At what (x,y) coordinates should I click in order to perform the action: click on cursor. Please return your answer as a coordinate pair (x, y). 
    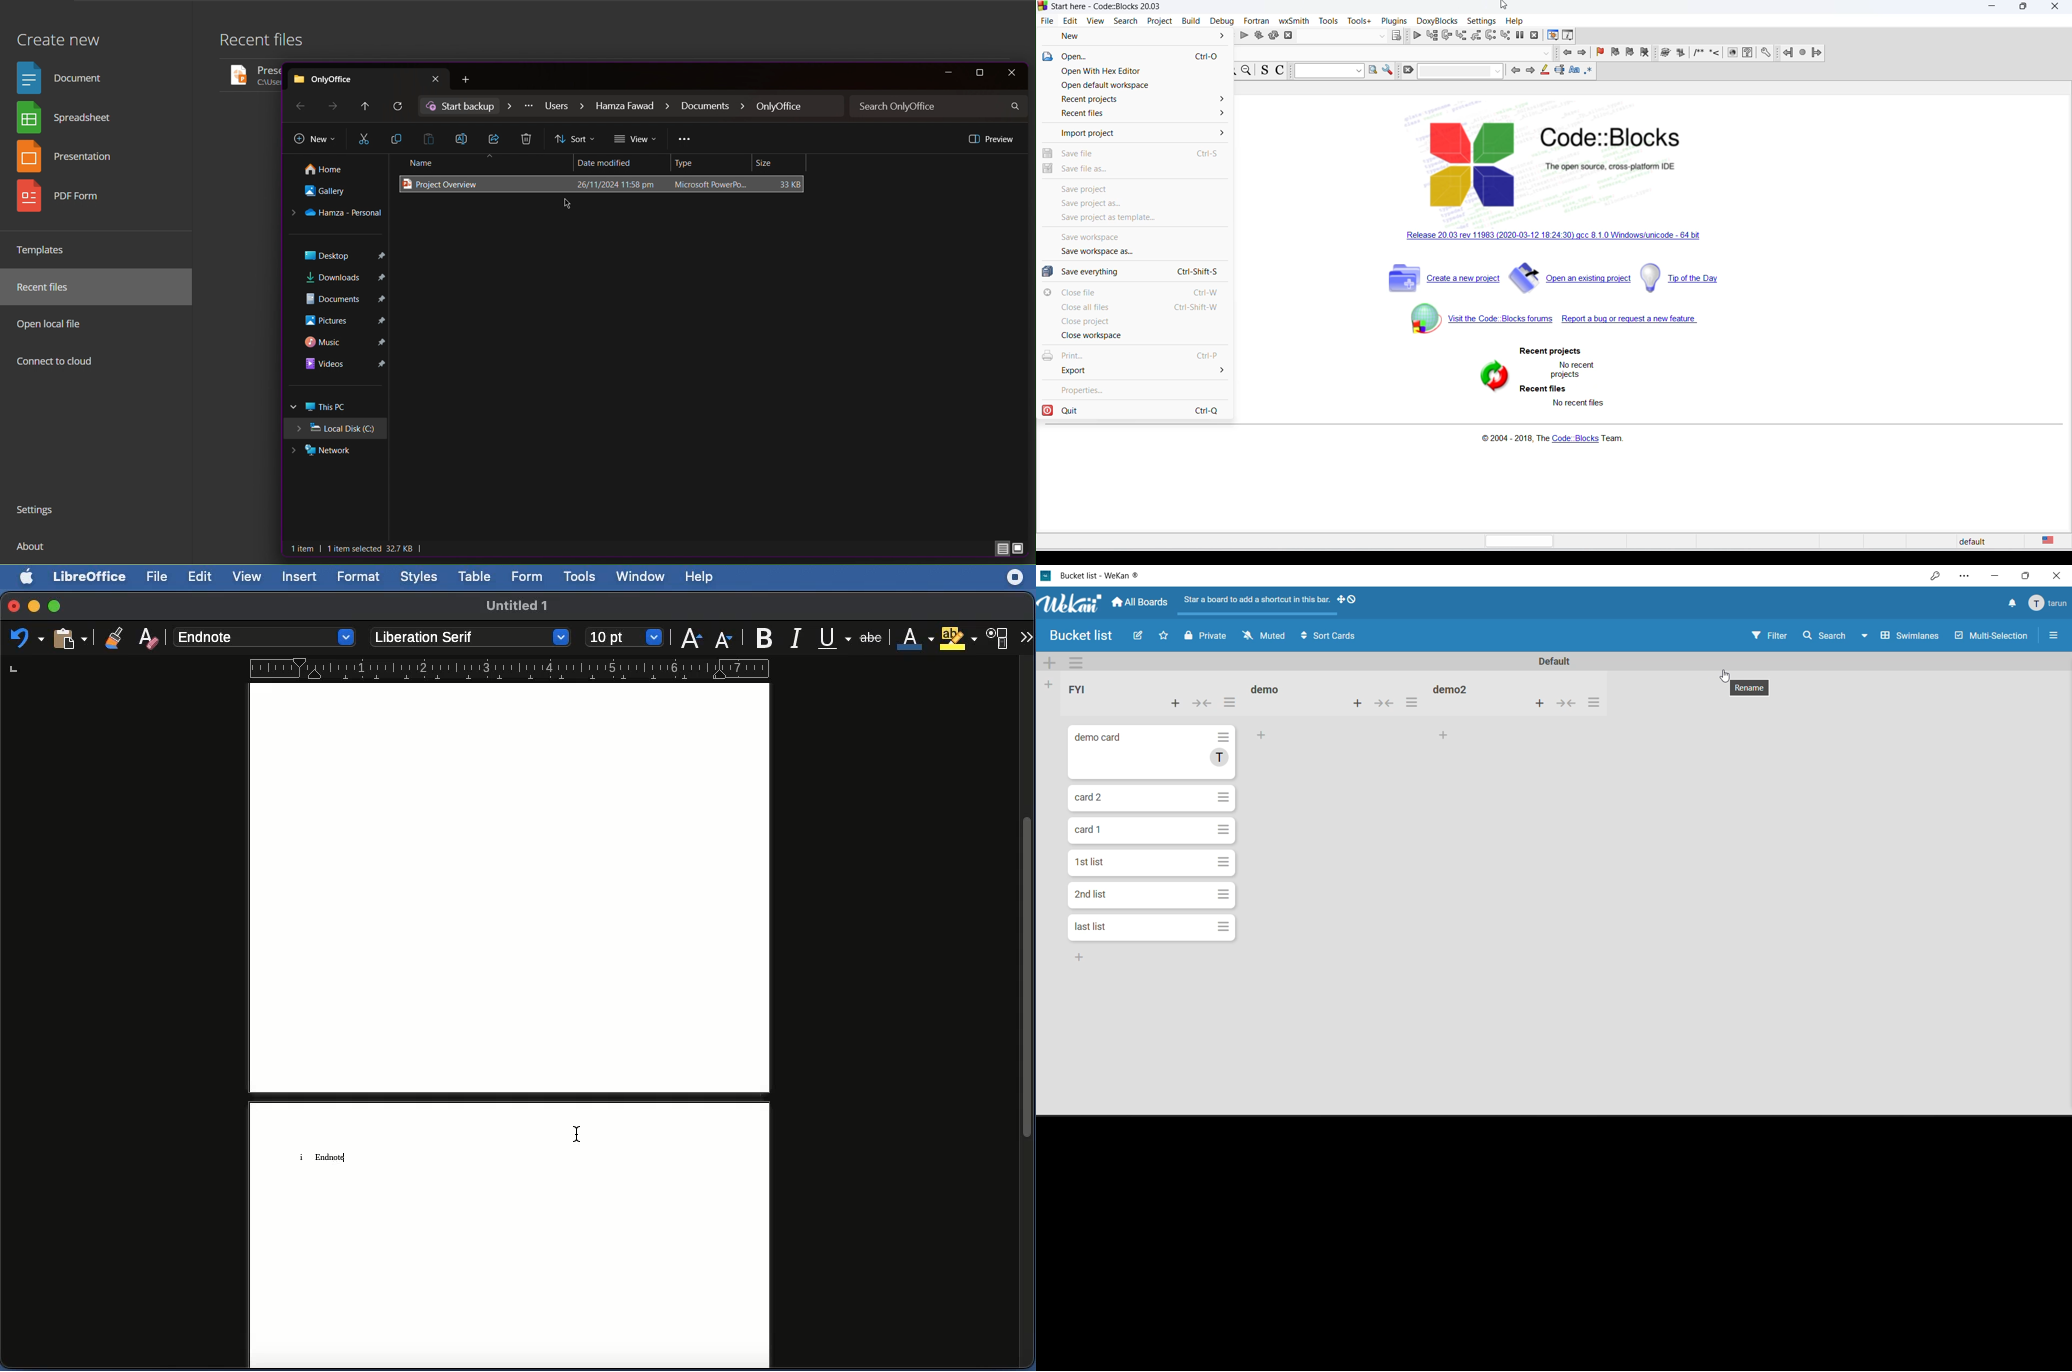
    Looking at the image, I should click on (568, 202).